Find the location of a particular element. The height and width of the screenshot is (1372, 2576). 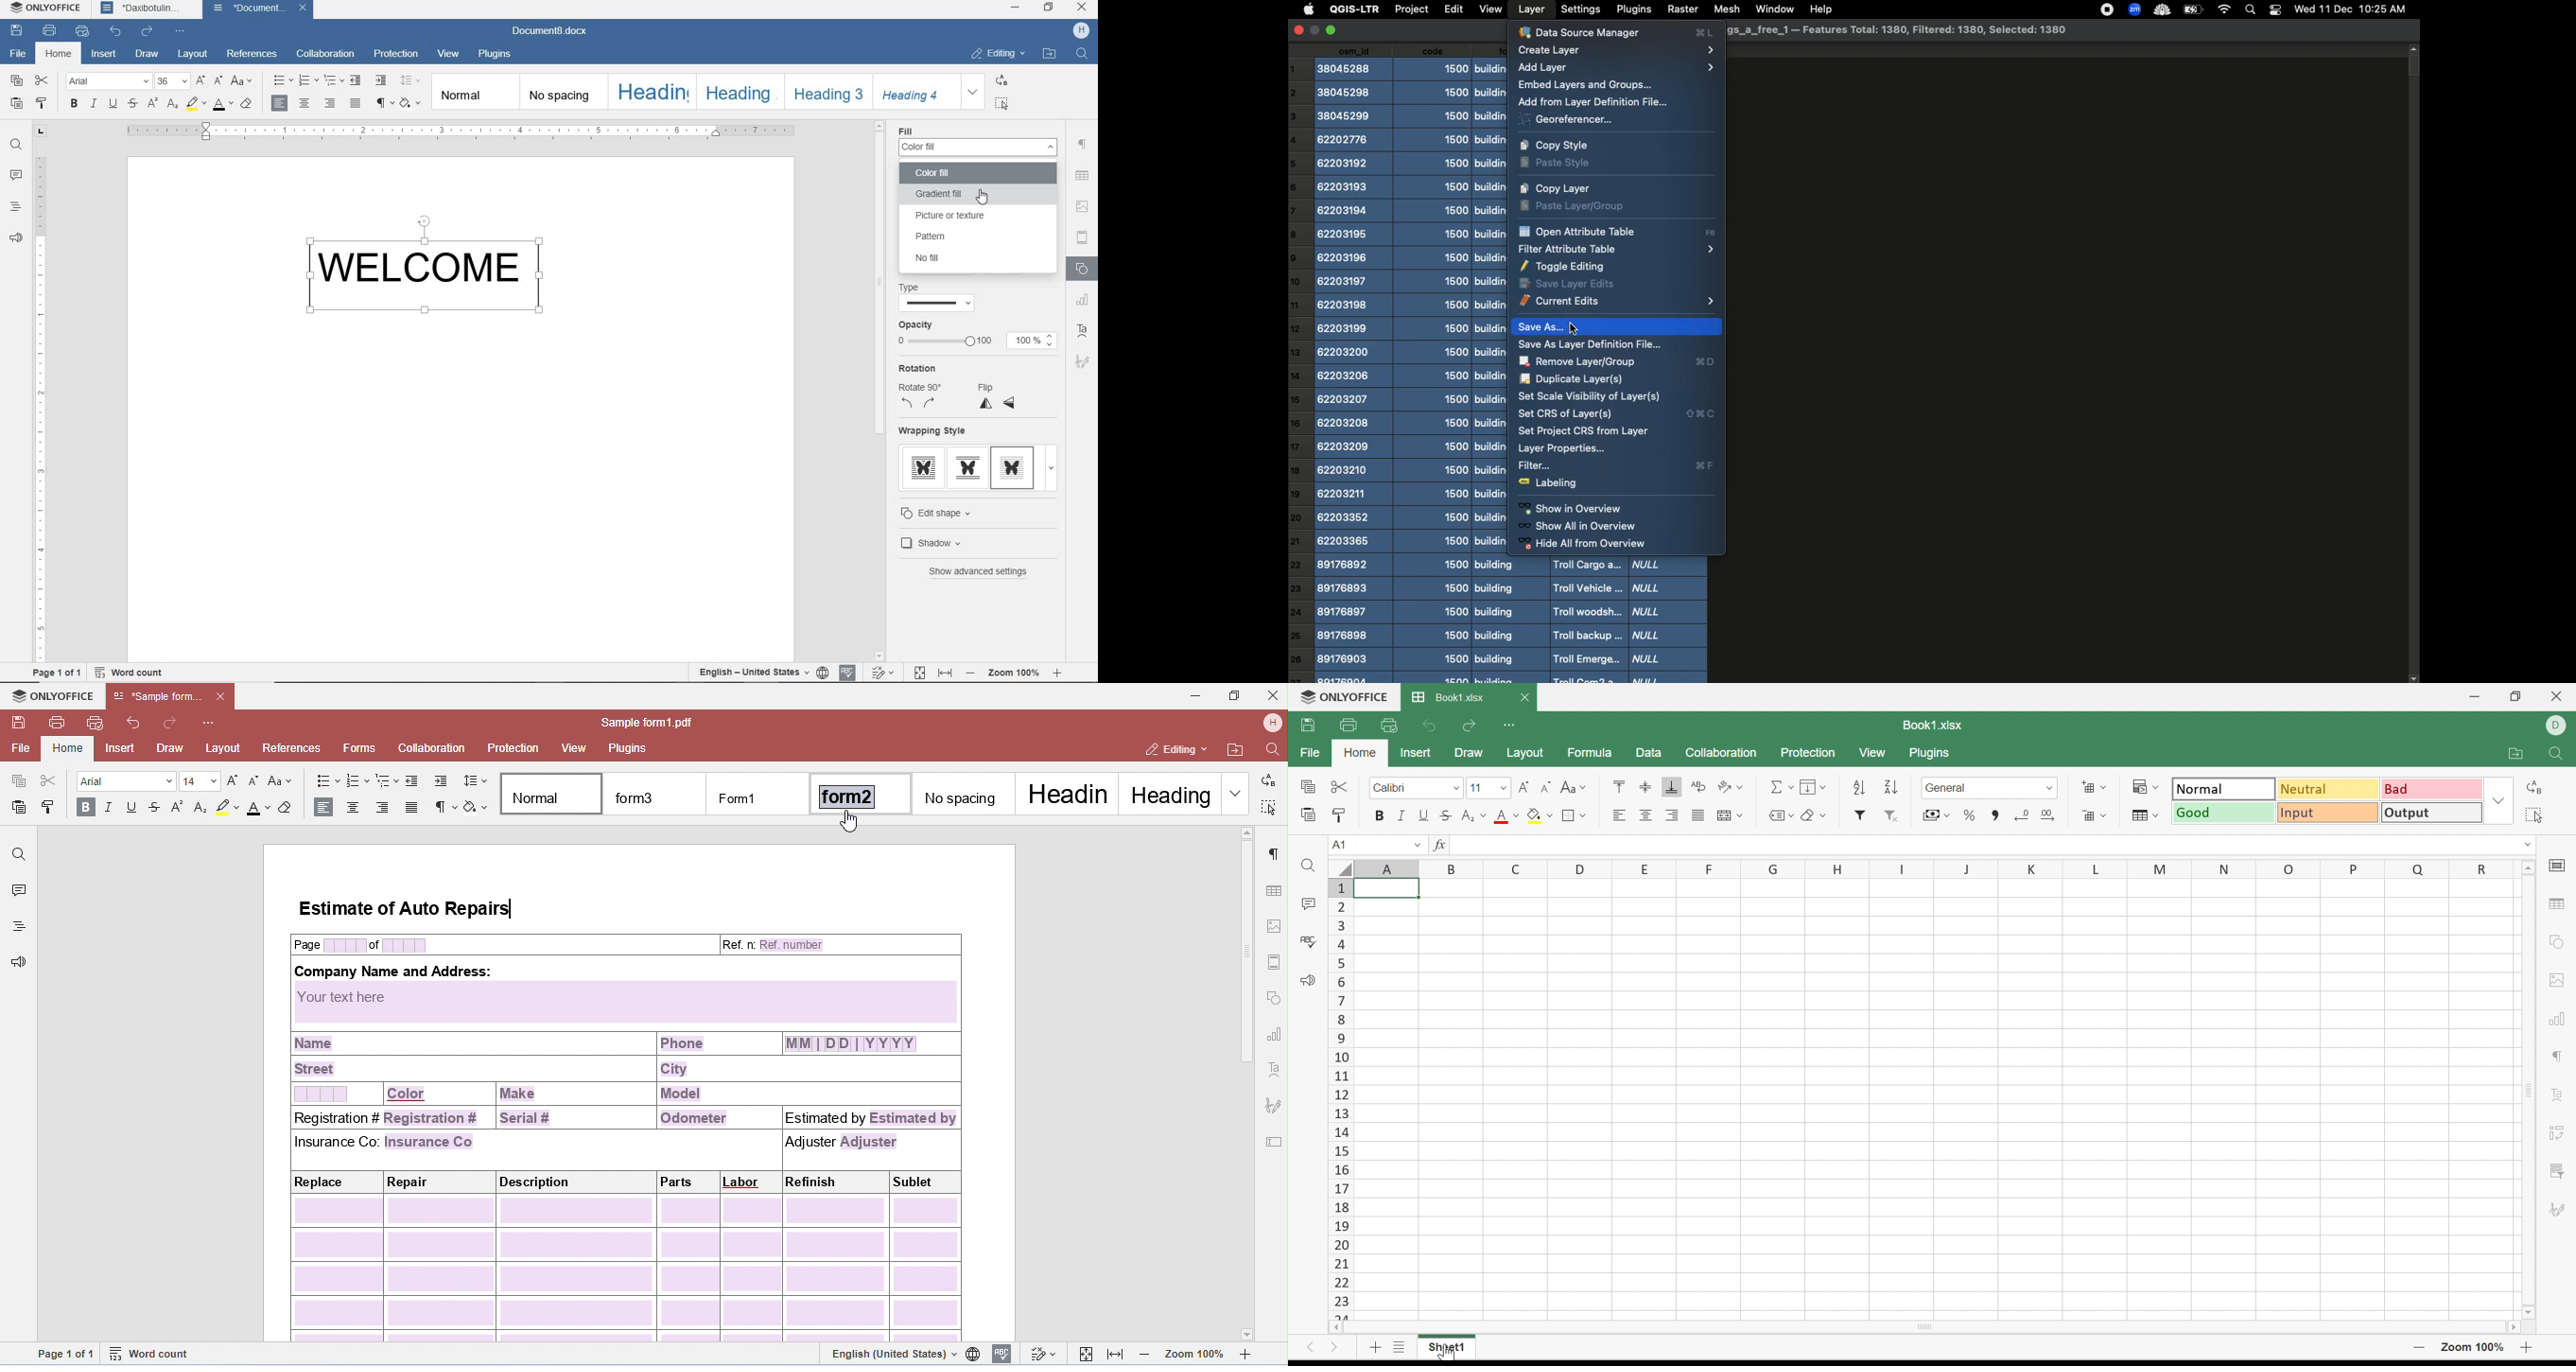

Borders is located at coordinates (1575, 815).